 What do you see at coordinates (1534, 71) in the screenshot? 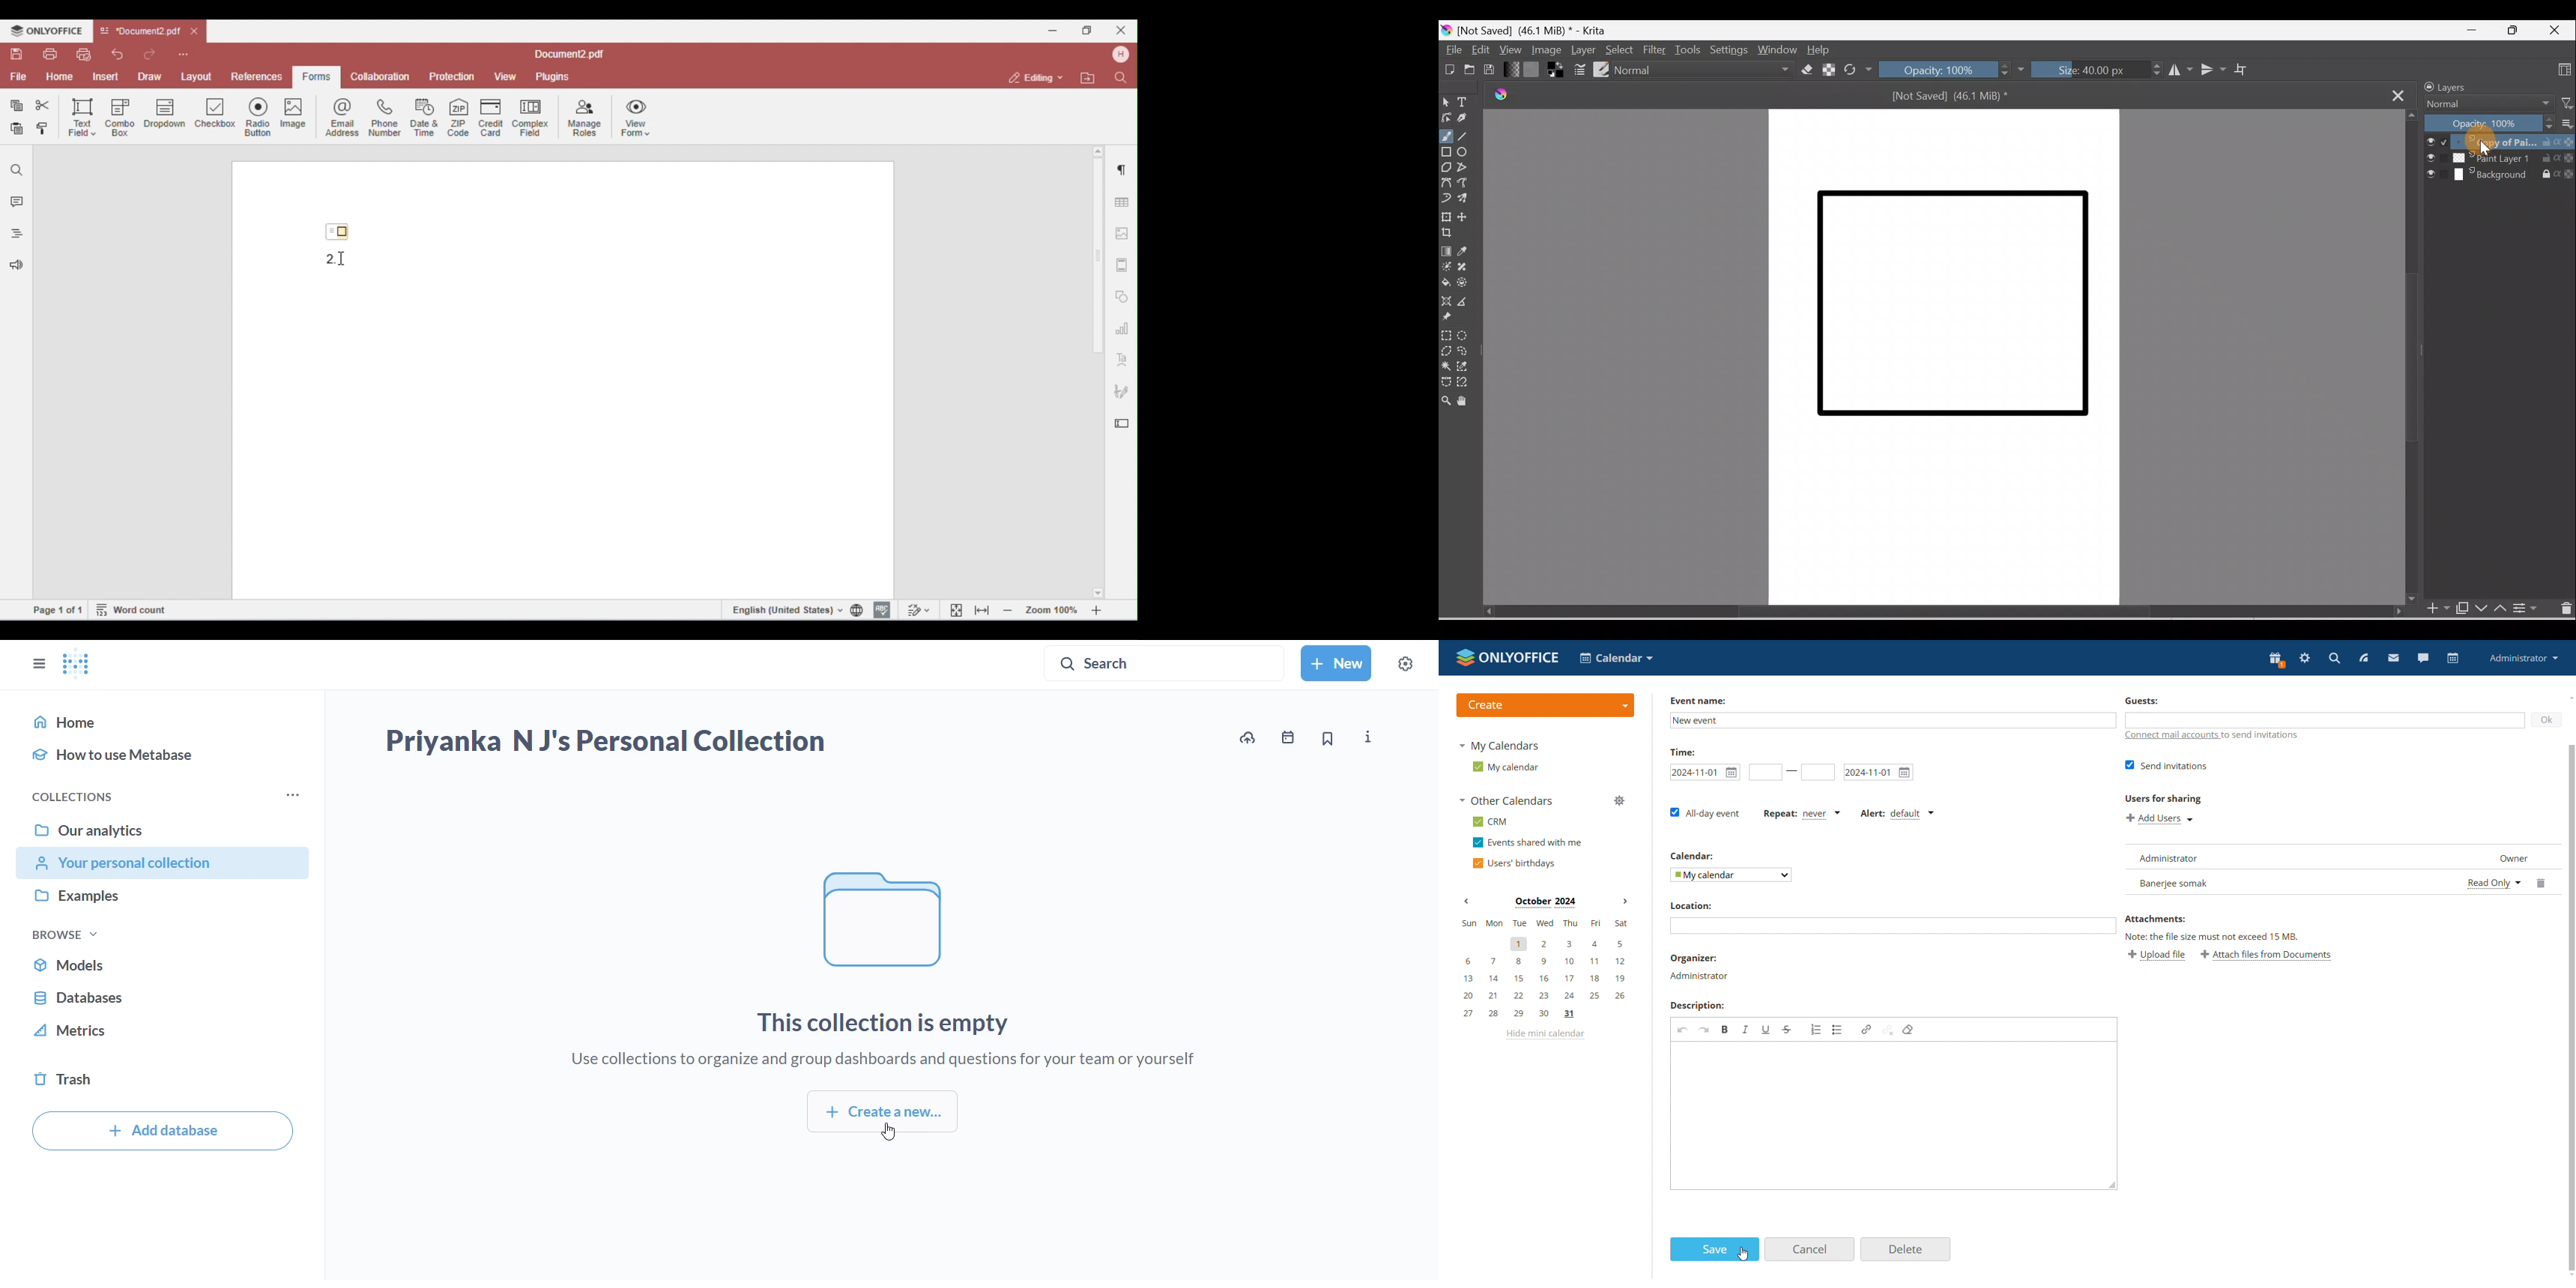
I see `Fill patterns` at bounding box center [1534, 71].